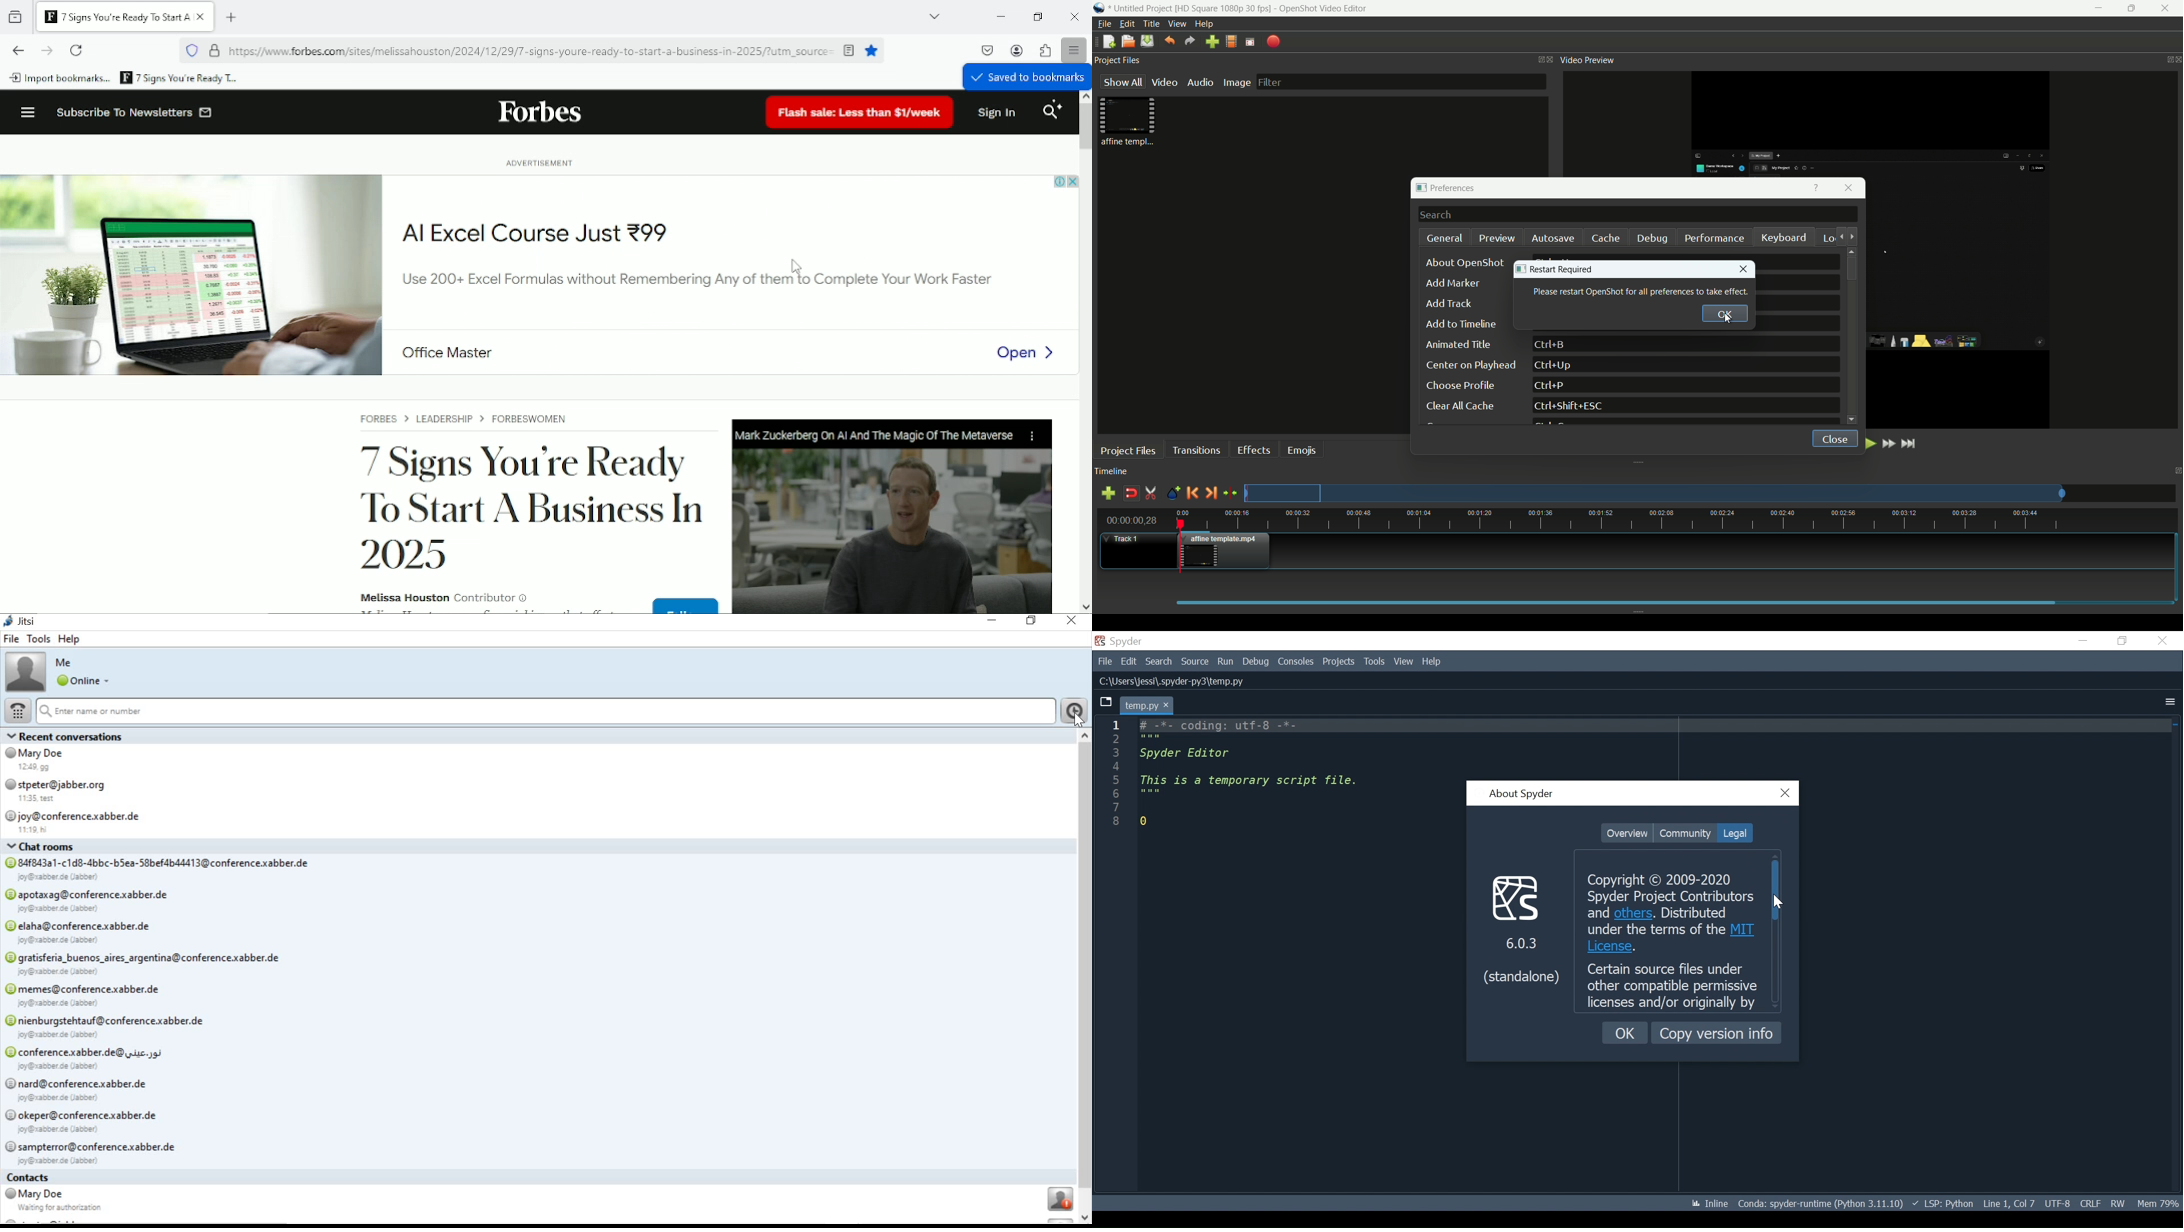  I want to click on Copyright © 2009-2020
Spyder Project Contributors
and others. Distributed
under the terms of the MIT
License., so click(1669, 914).